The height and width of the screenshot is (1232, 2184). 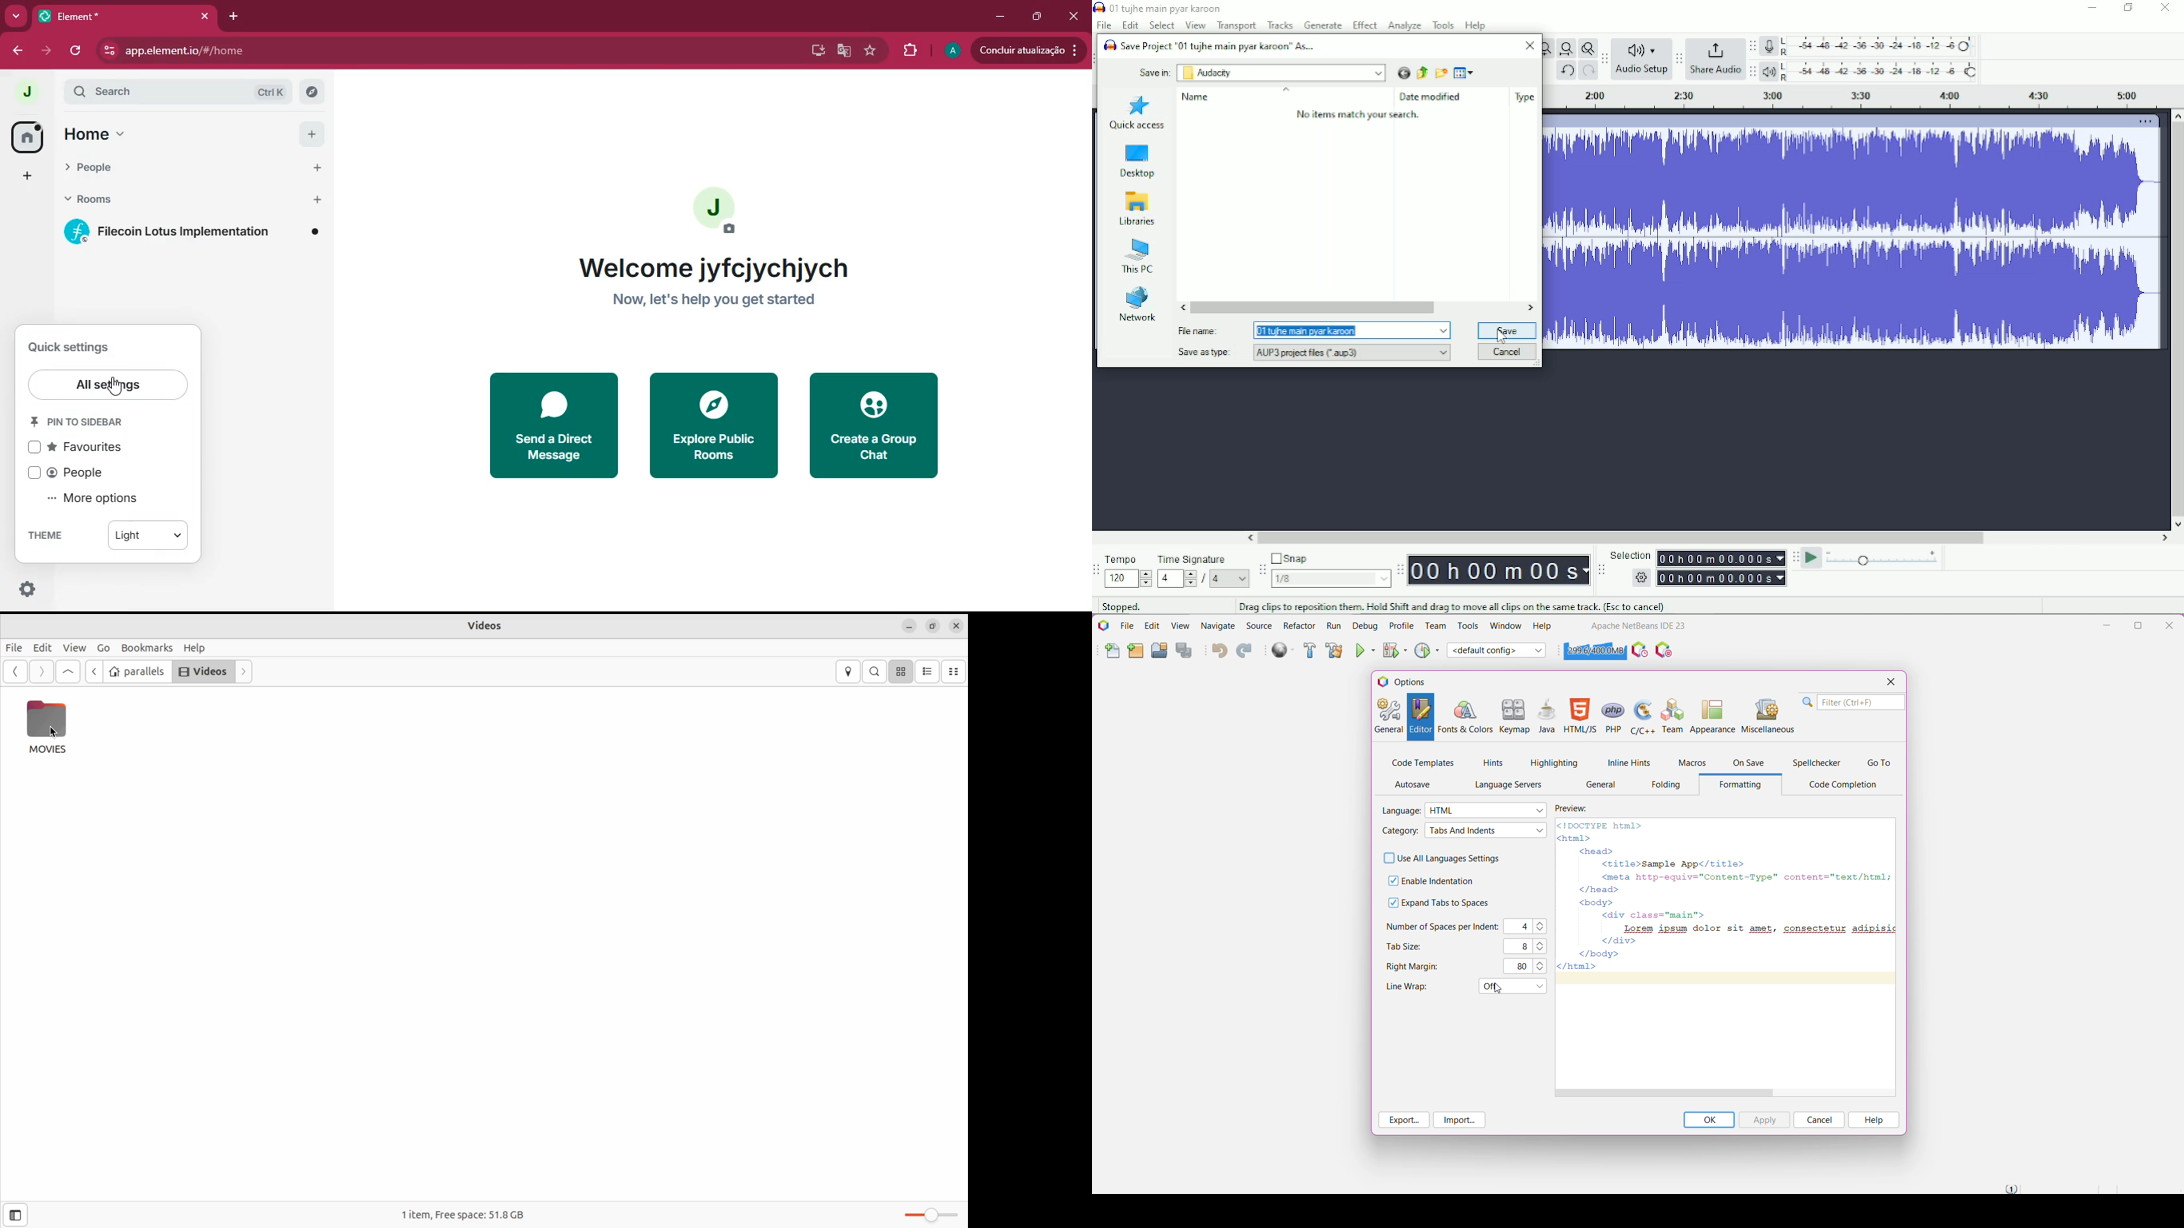 I want to click on Quick access, so click(x=1137, y=114).